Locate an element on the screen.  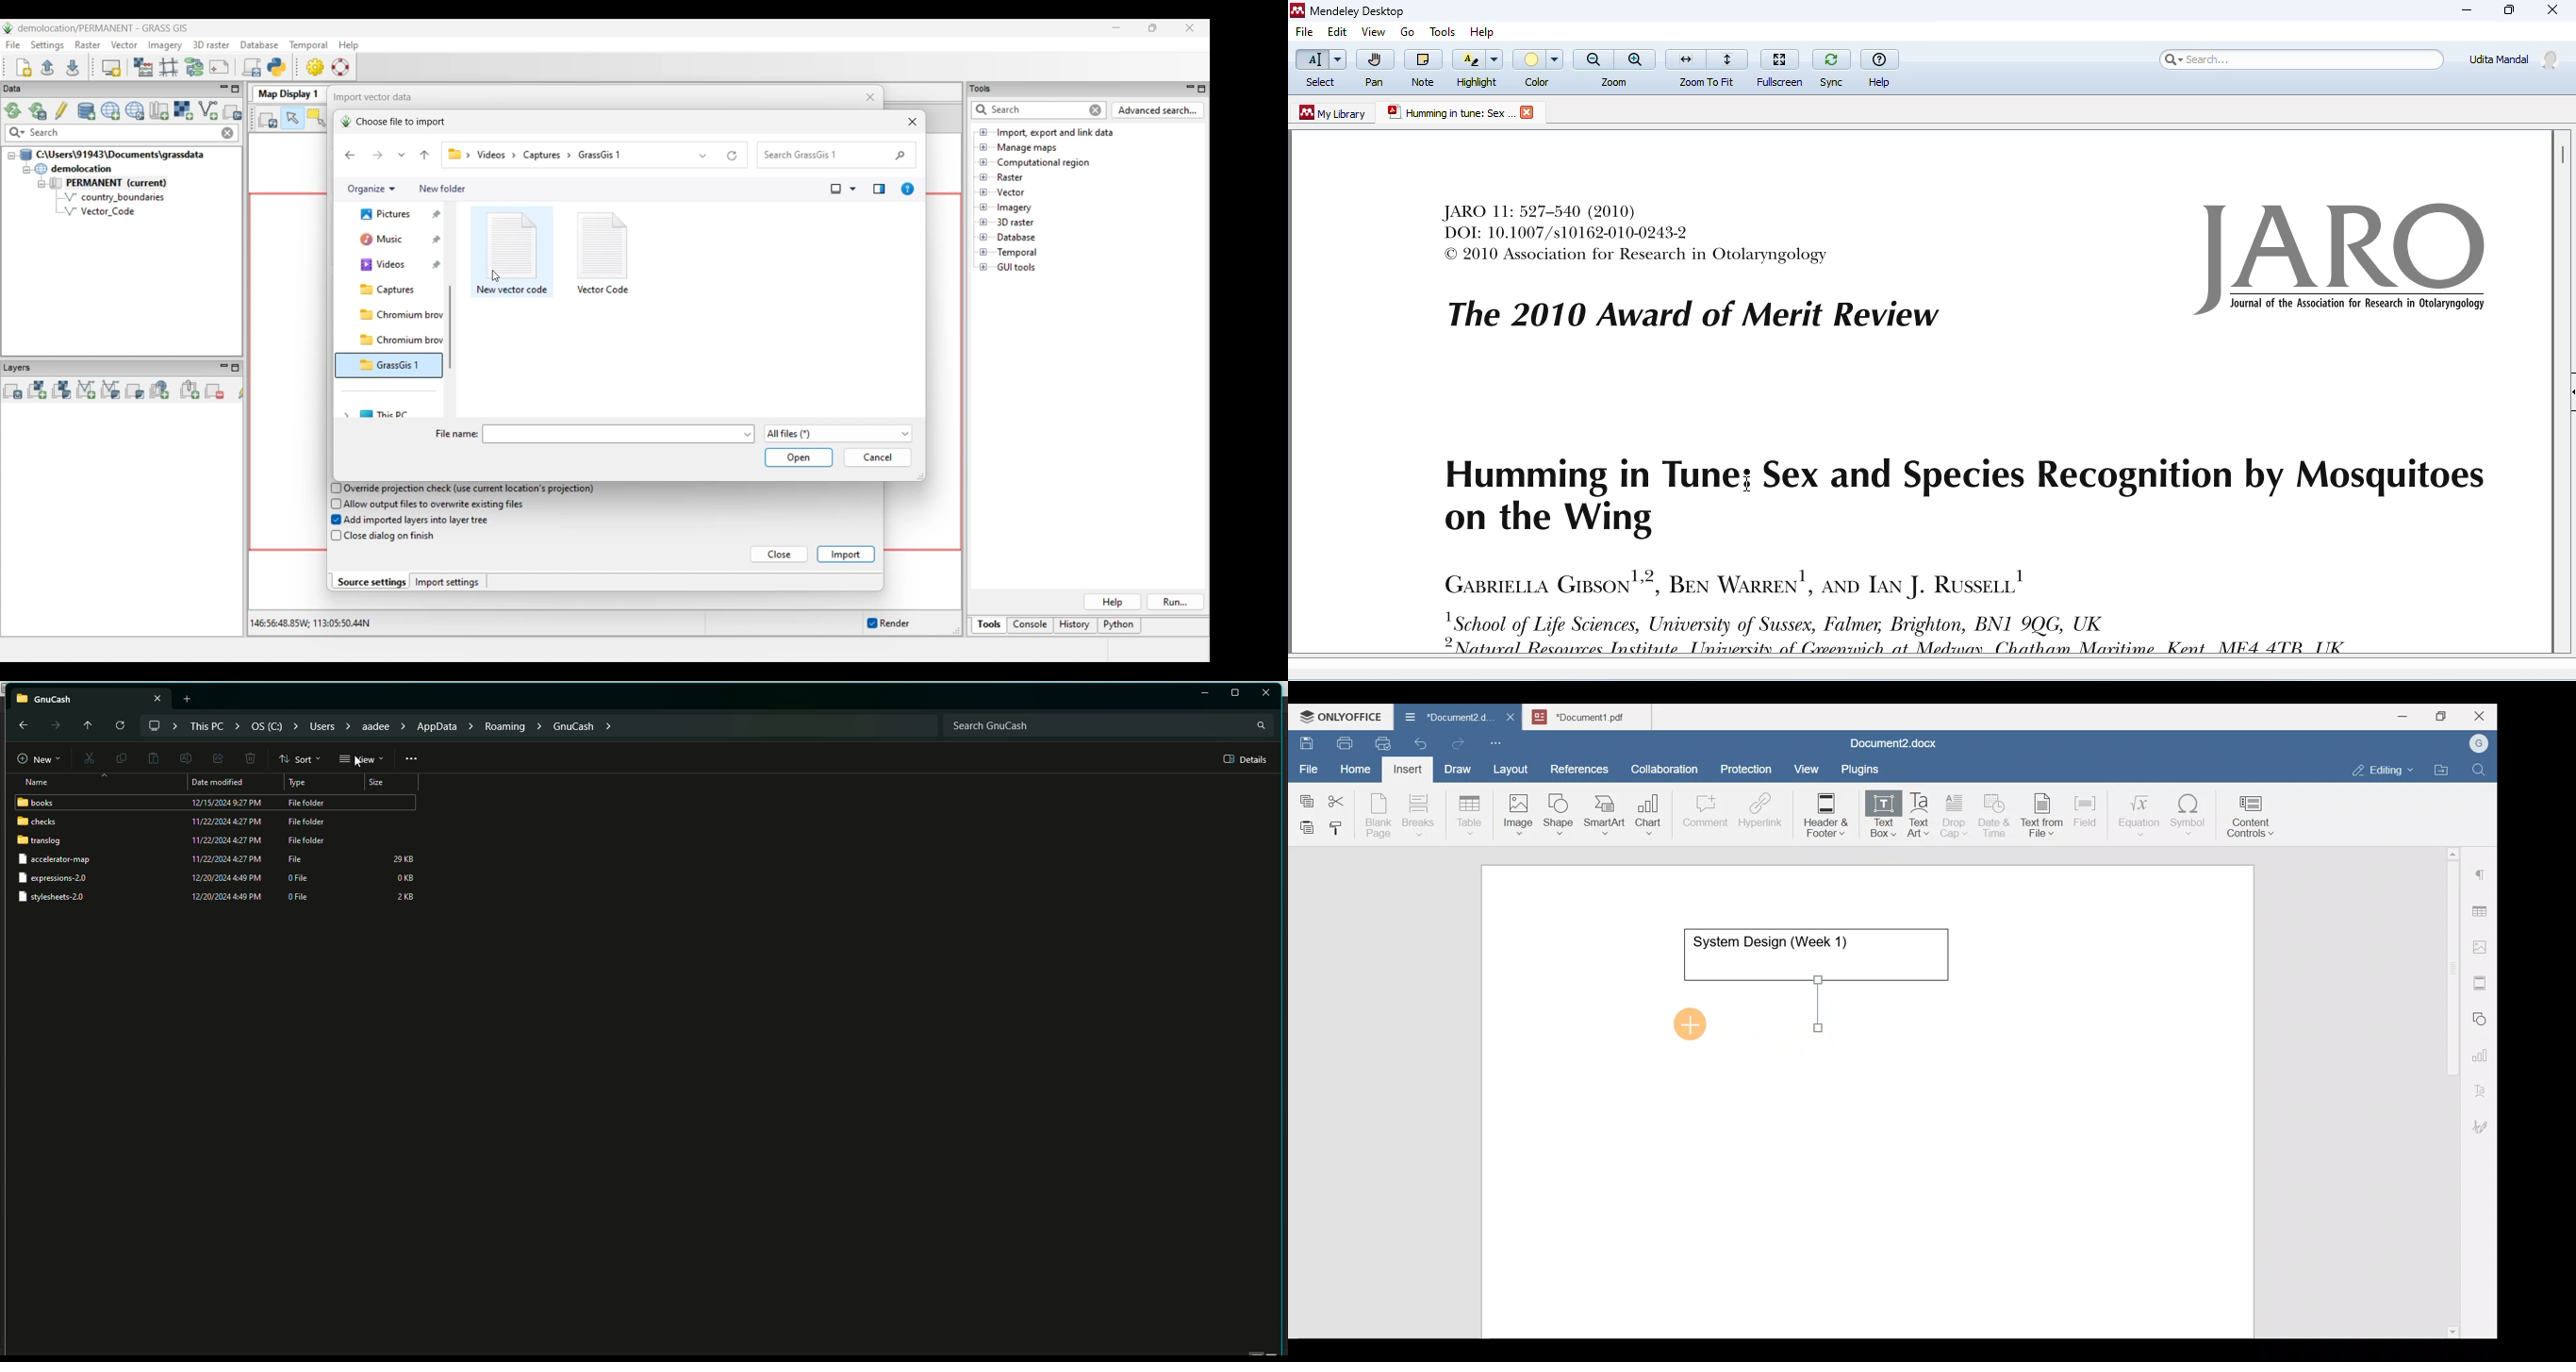
Sort is located at coordinates (301, 759).